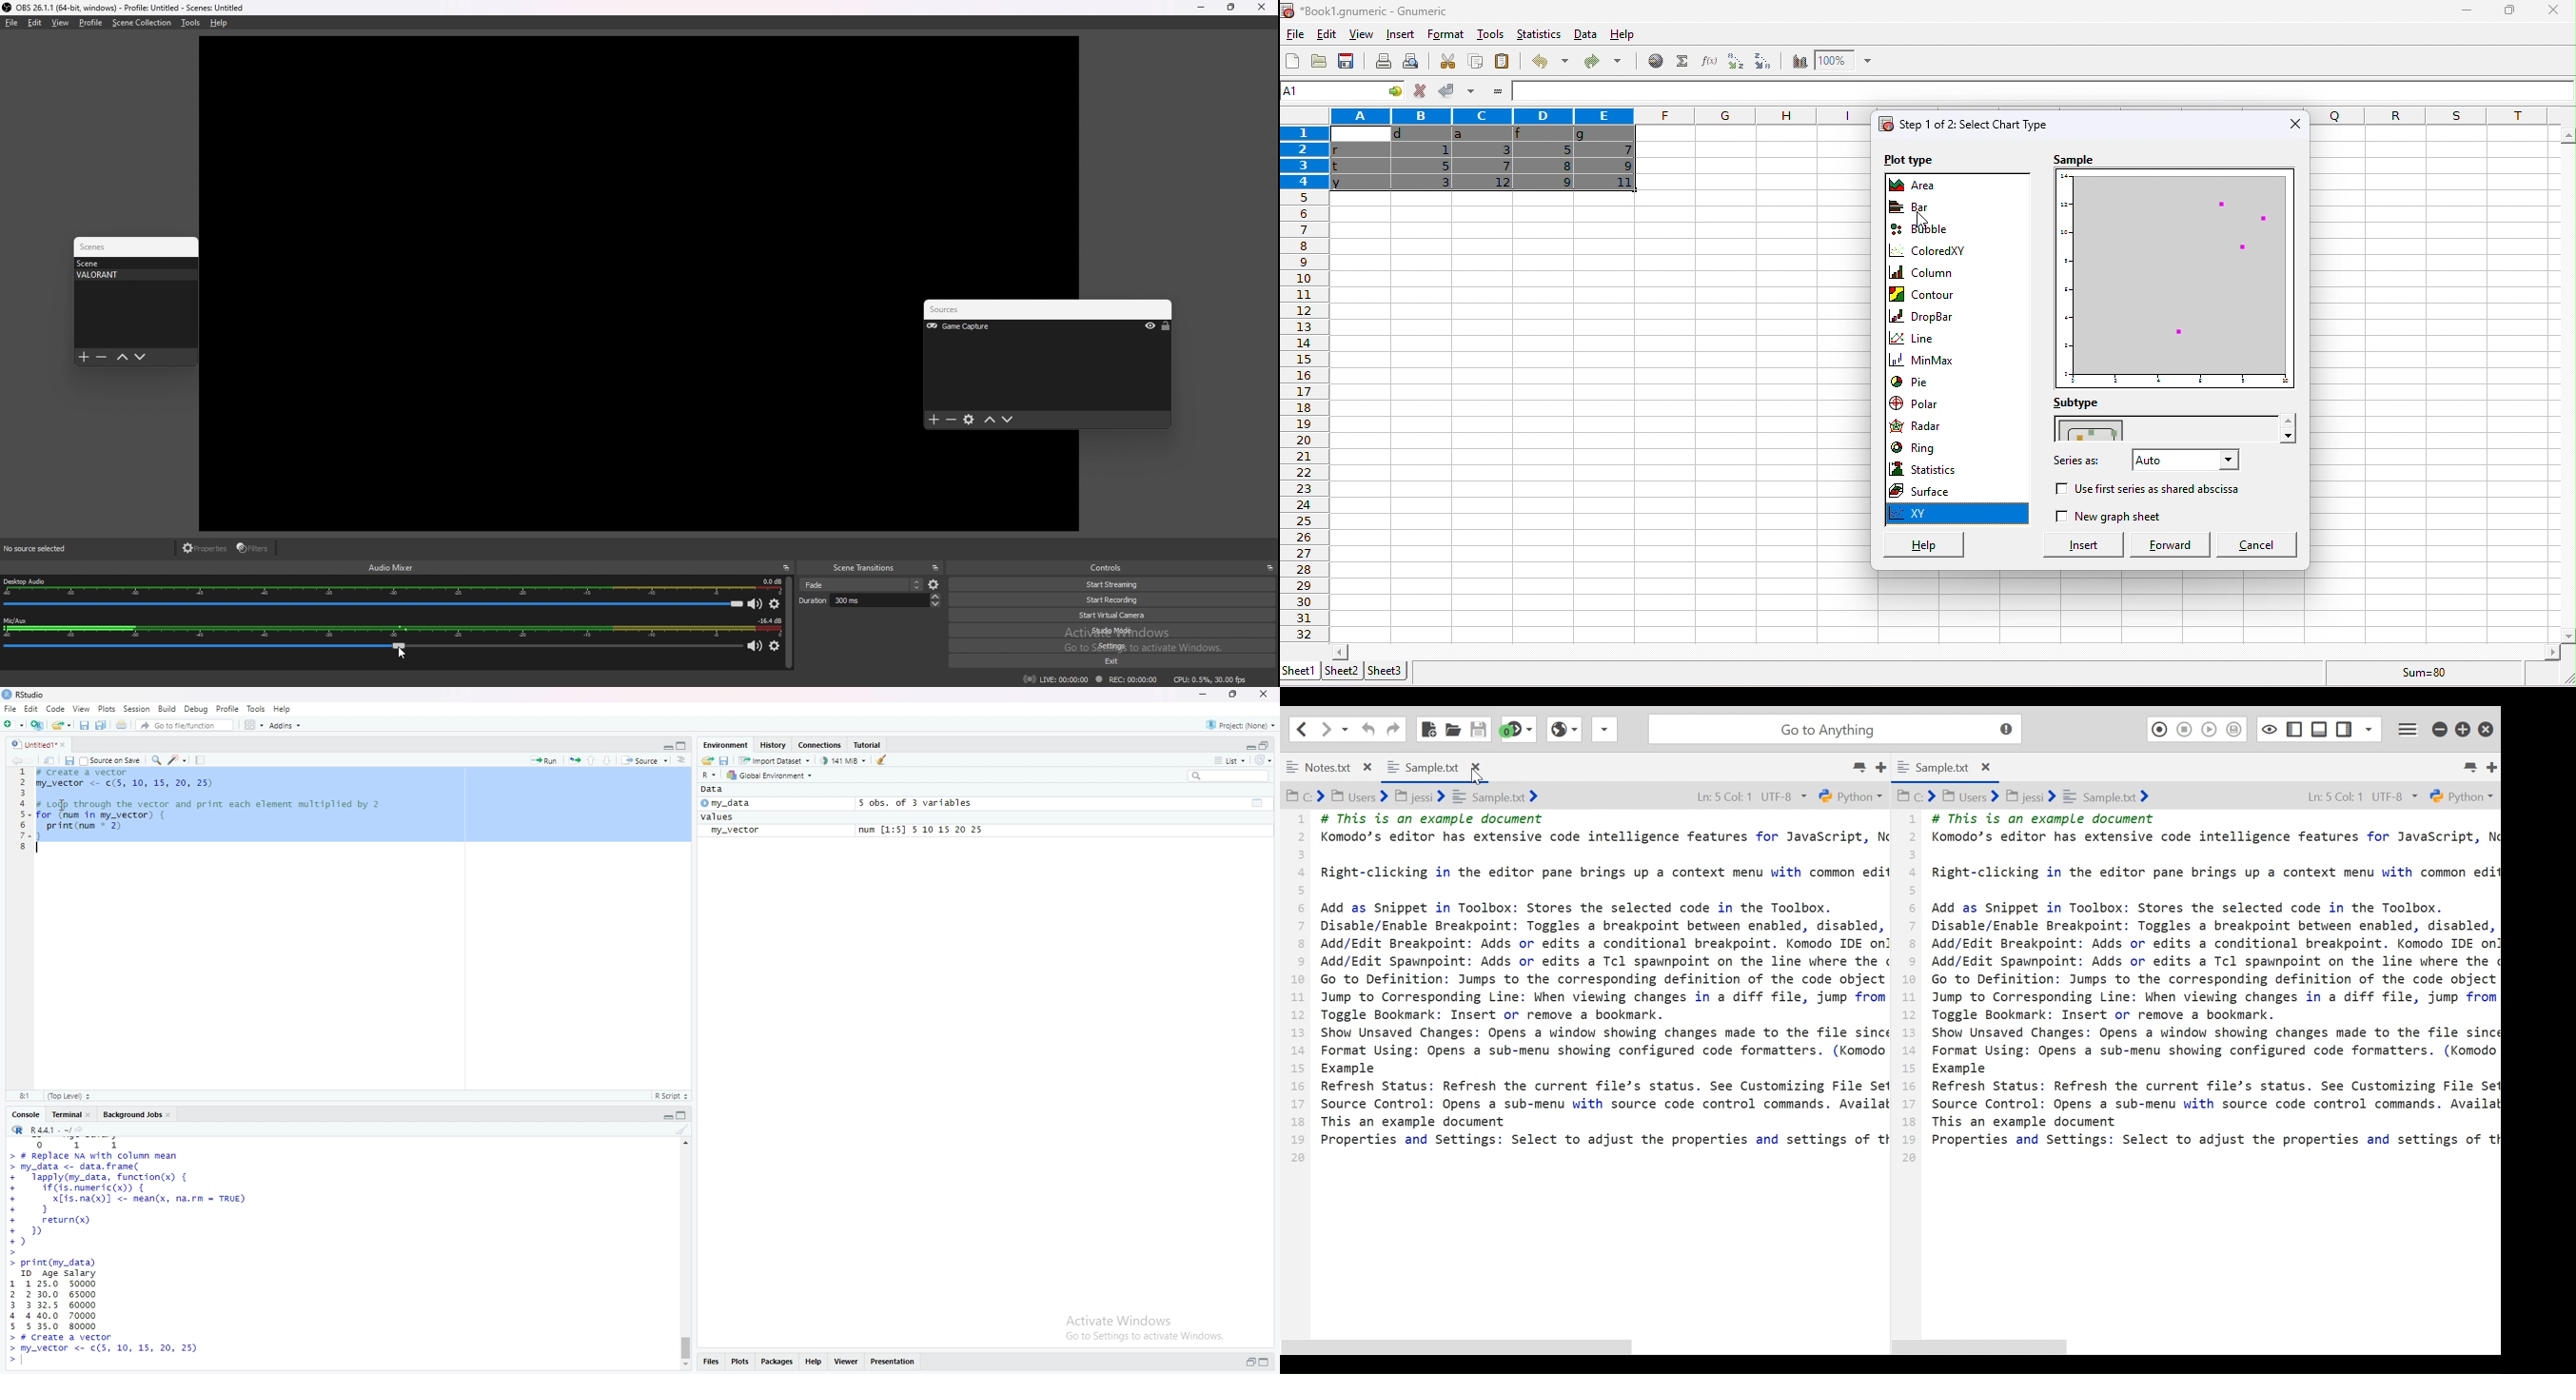 The width and height of the screenshot is (2576, 1400). Describe the element at coordinates (61, 805) in the screenshot. I see `cursor` at that location.